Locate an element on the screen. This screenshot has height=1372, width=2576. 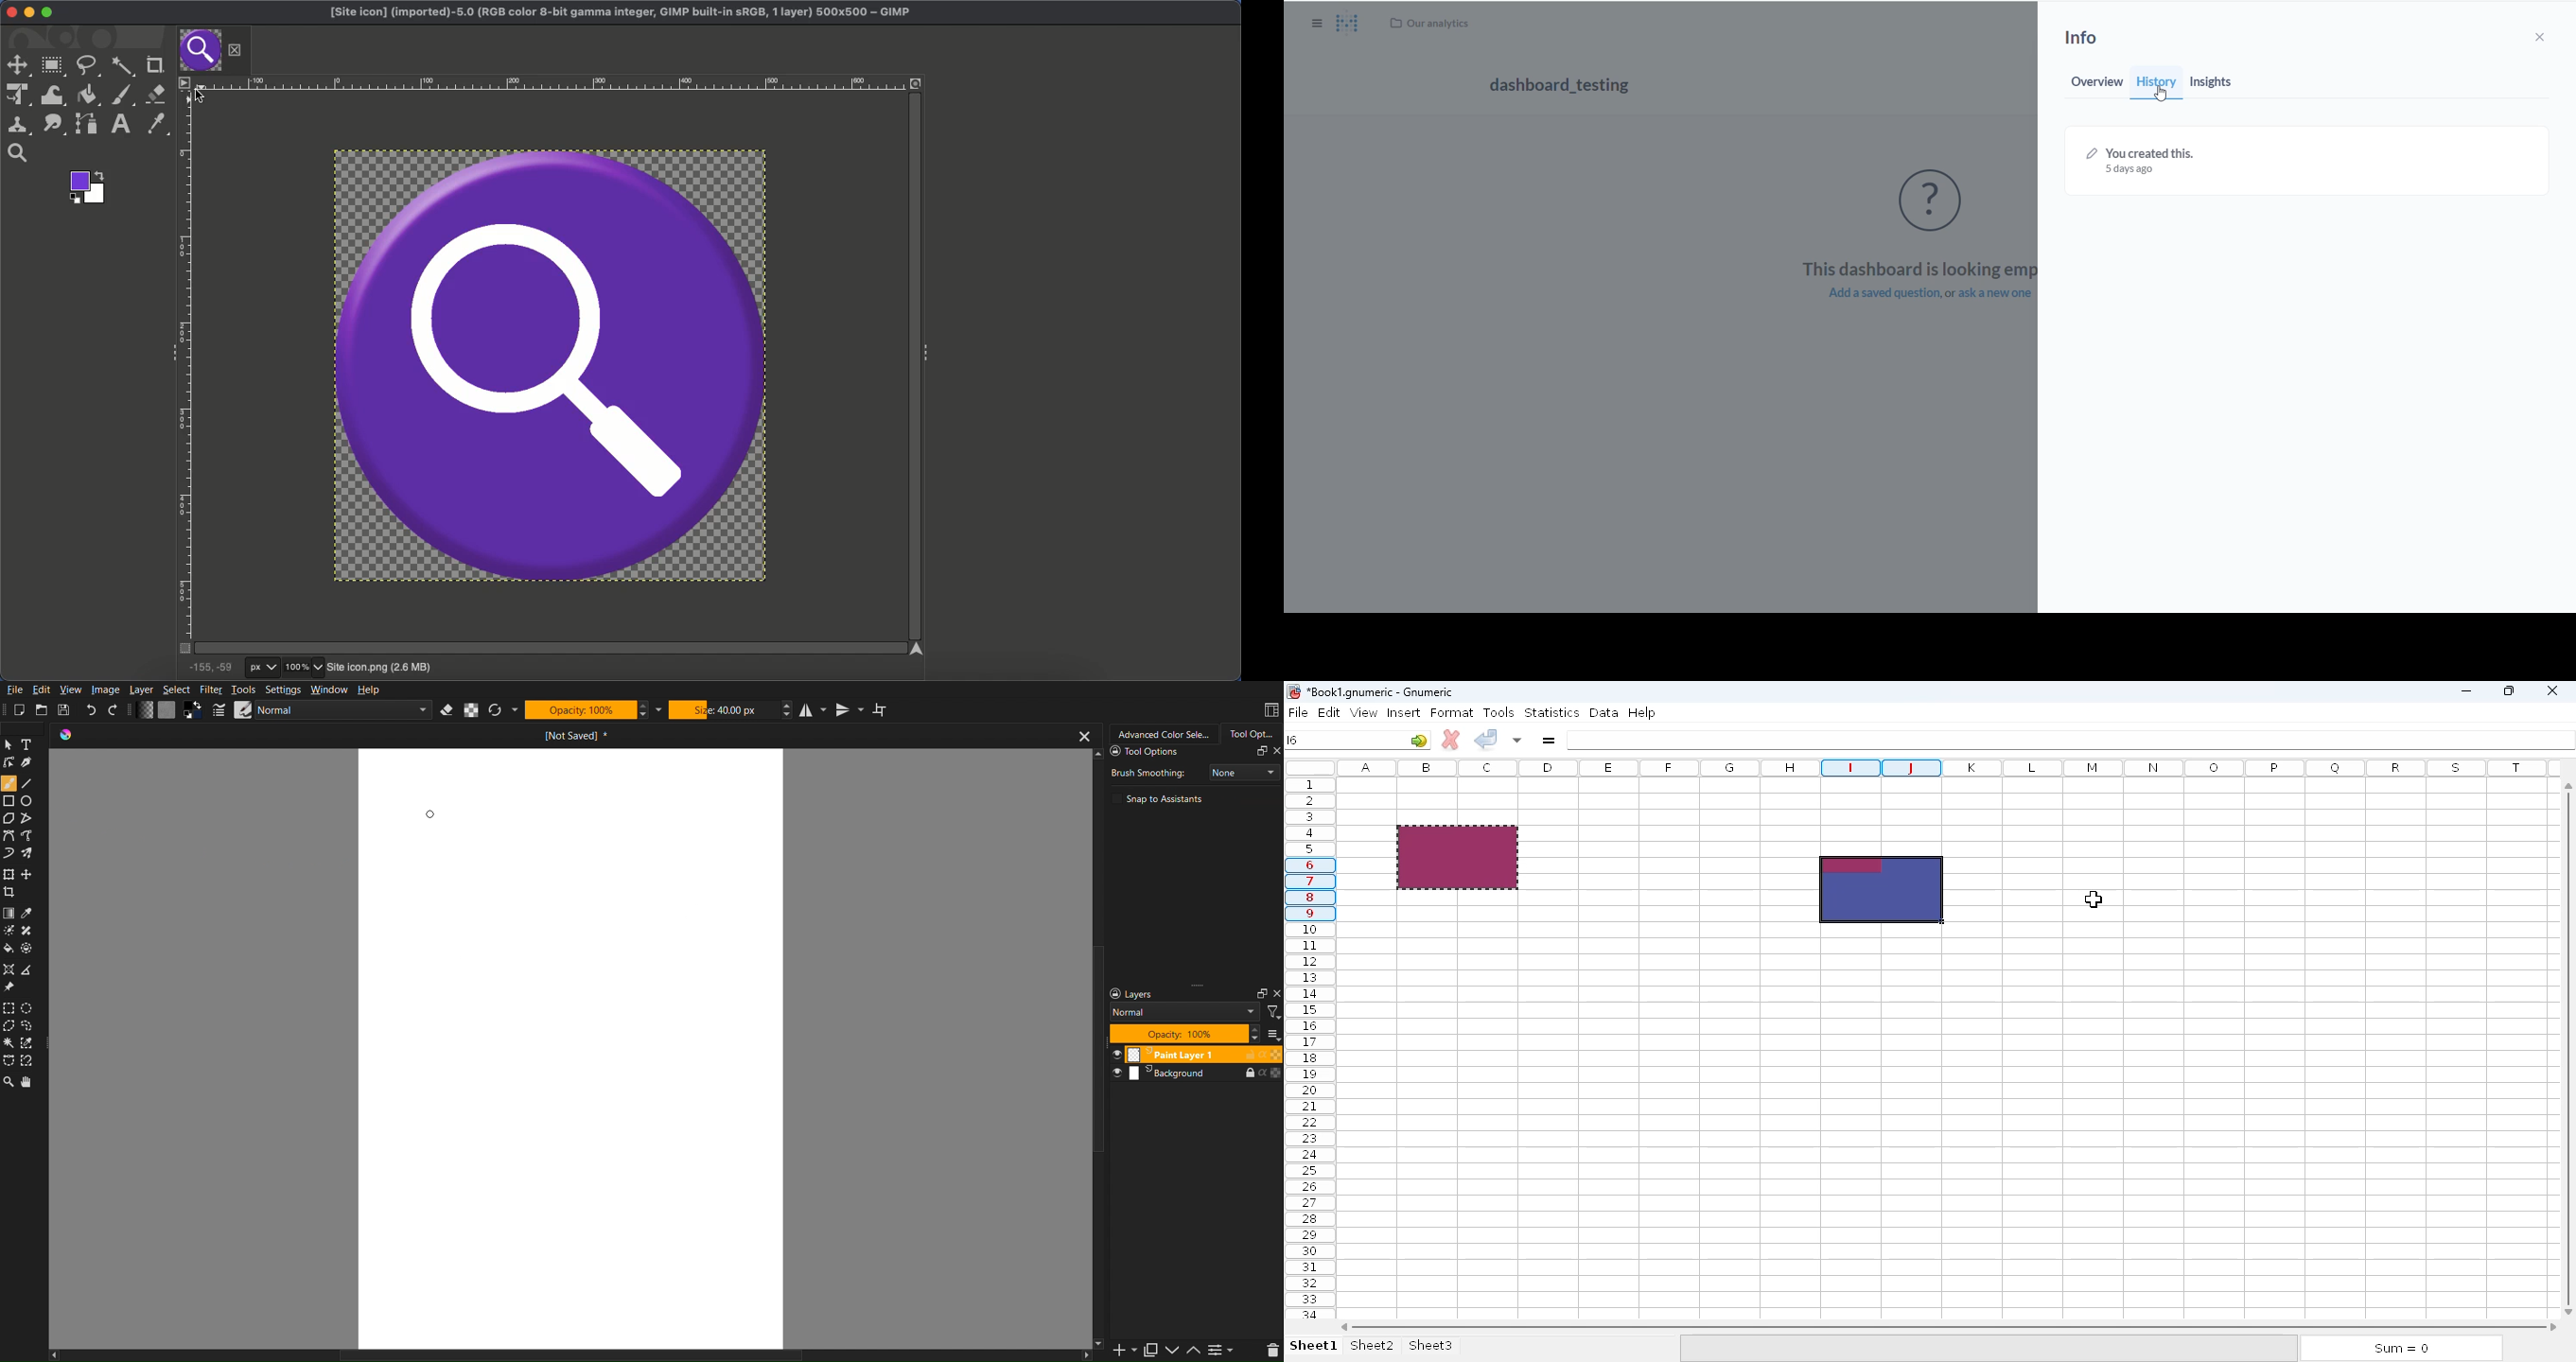
Undo is located at coordinates (92, 709).